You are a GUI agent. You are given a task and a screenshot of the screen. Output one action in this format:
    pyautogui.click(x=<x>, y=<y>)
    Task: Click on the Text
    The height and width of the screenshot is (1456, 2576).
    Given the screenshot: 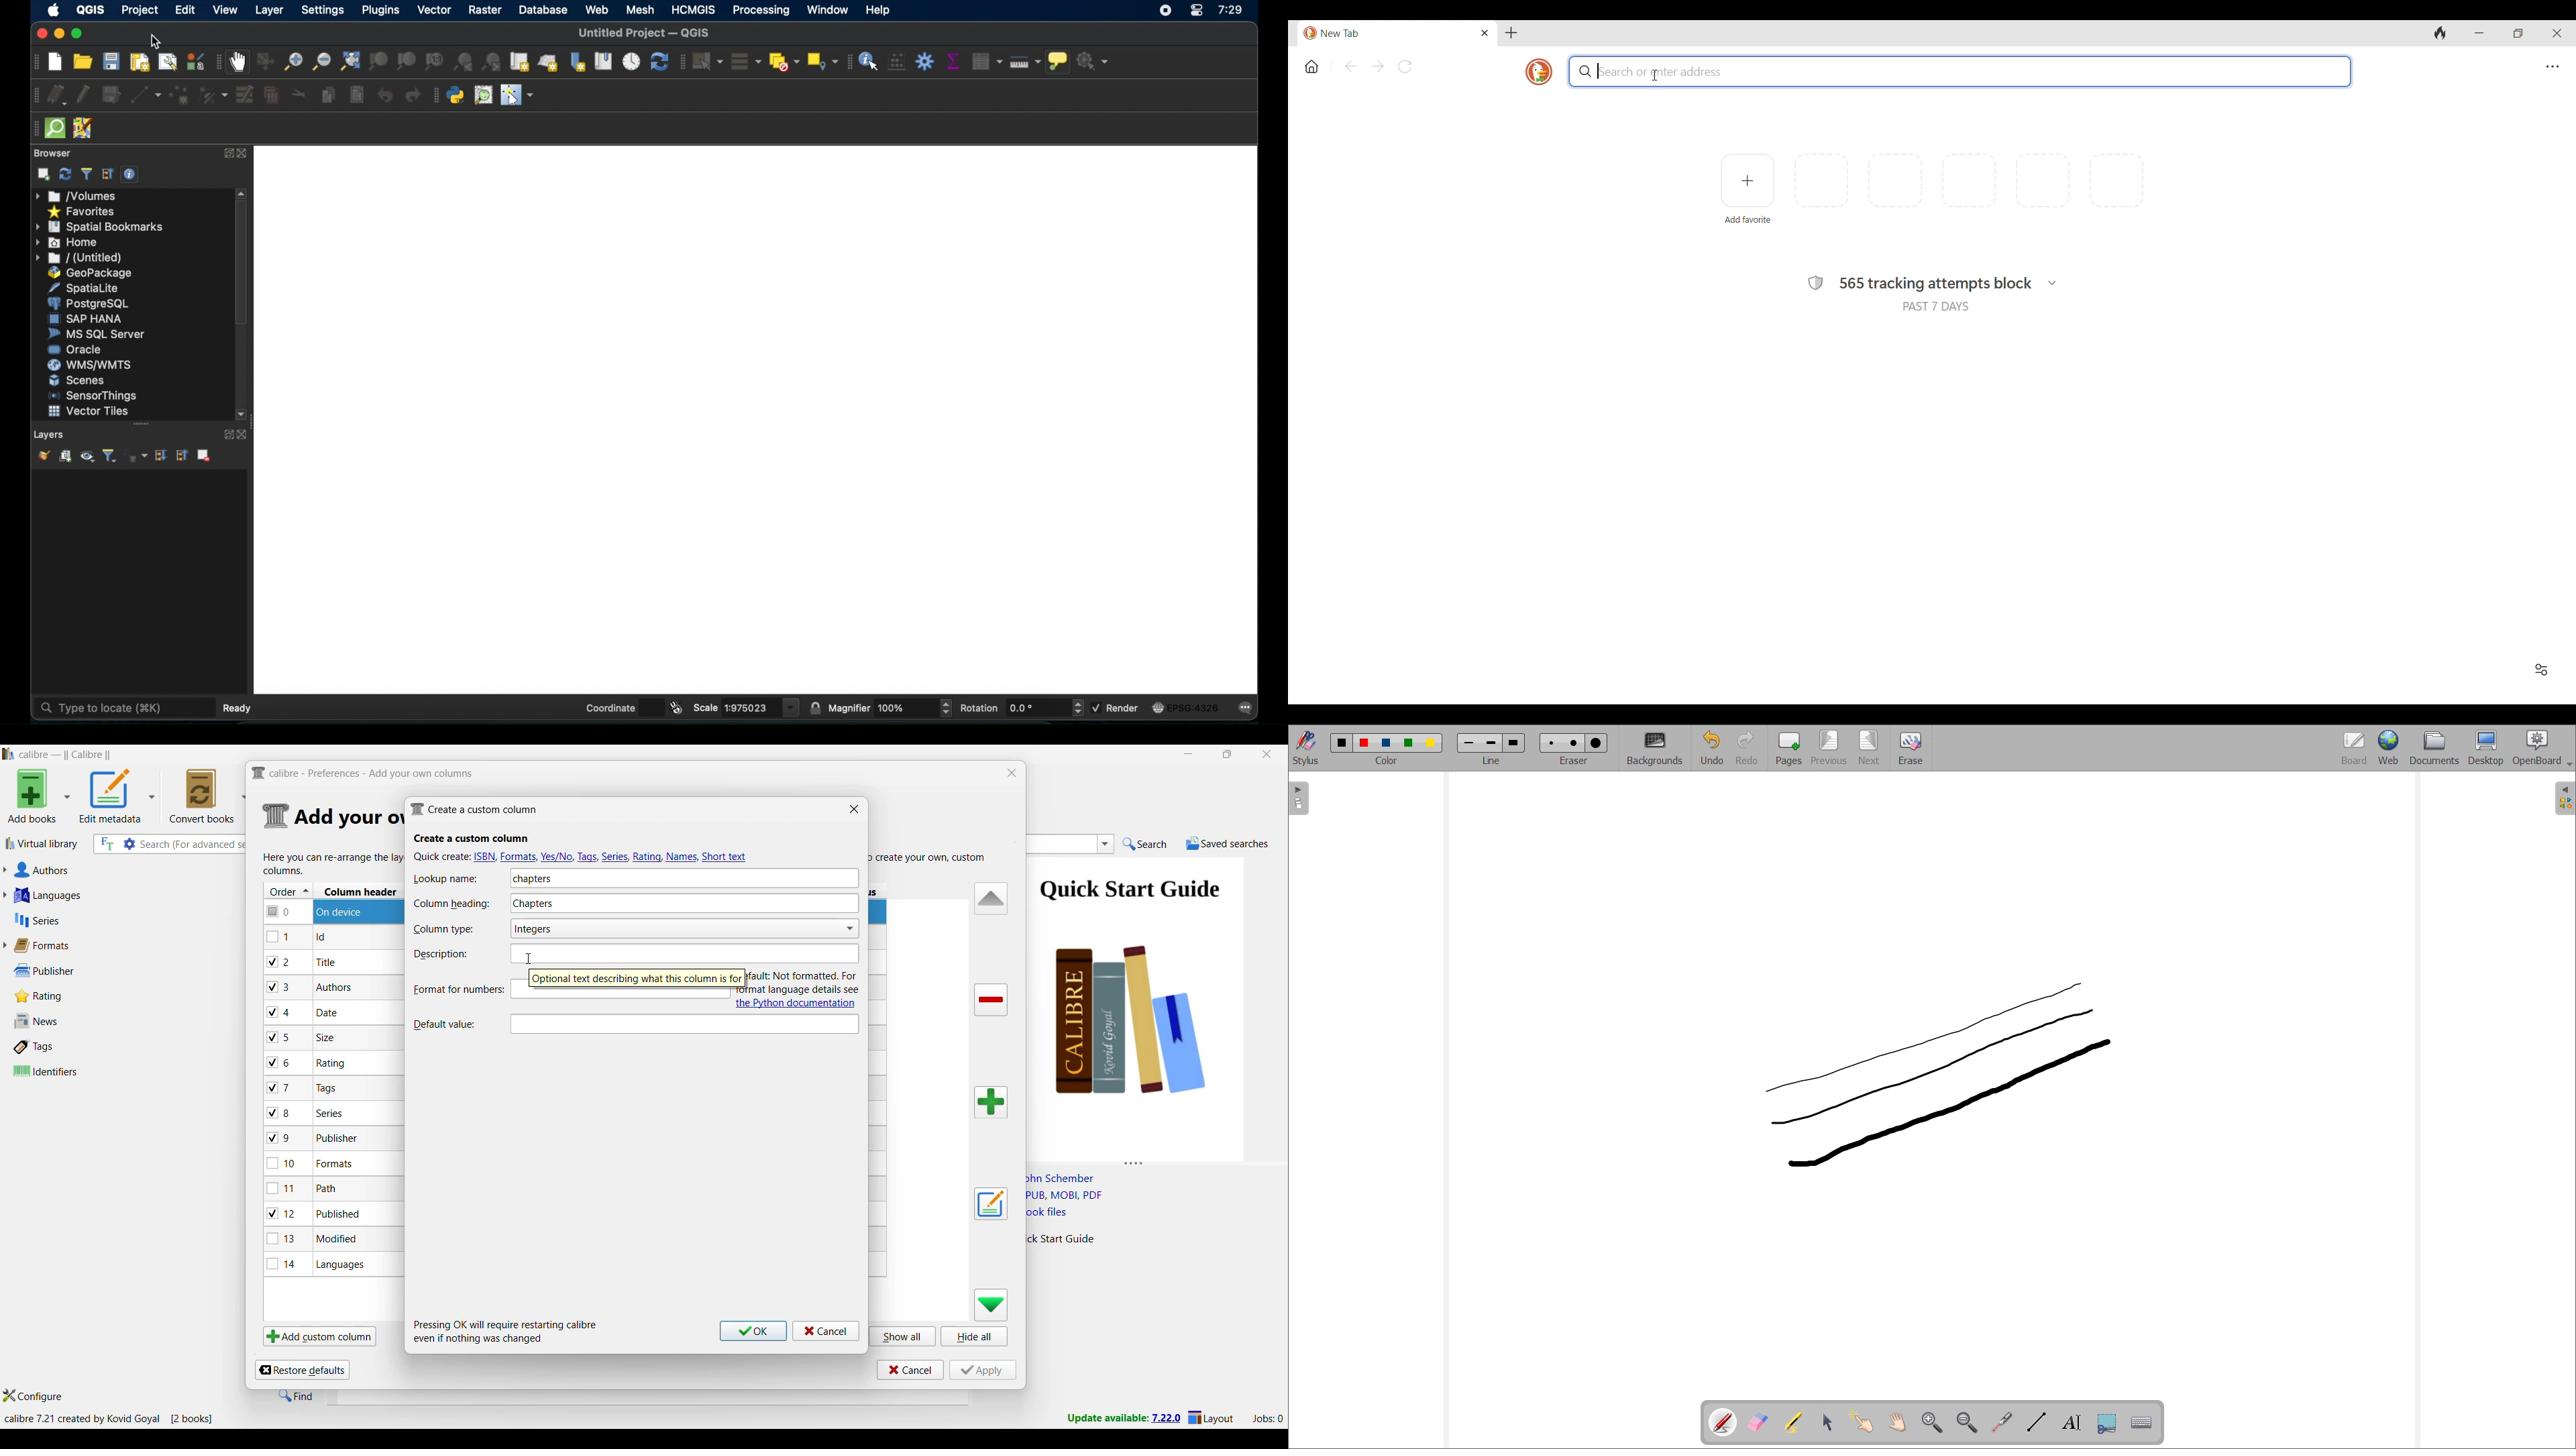 What is the action you would take?
    pyautogui.click(x=683, y=1024)
    